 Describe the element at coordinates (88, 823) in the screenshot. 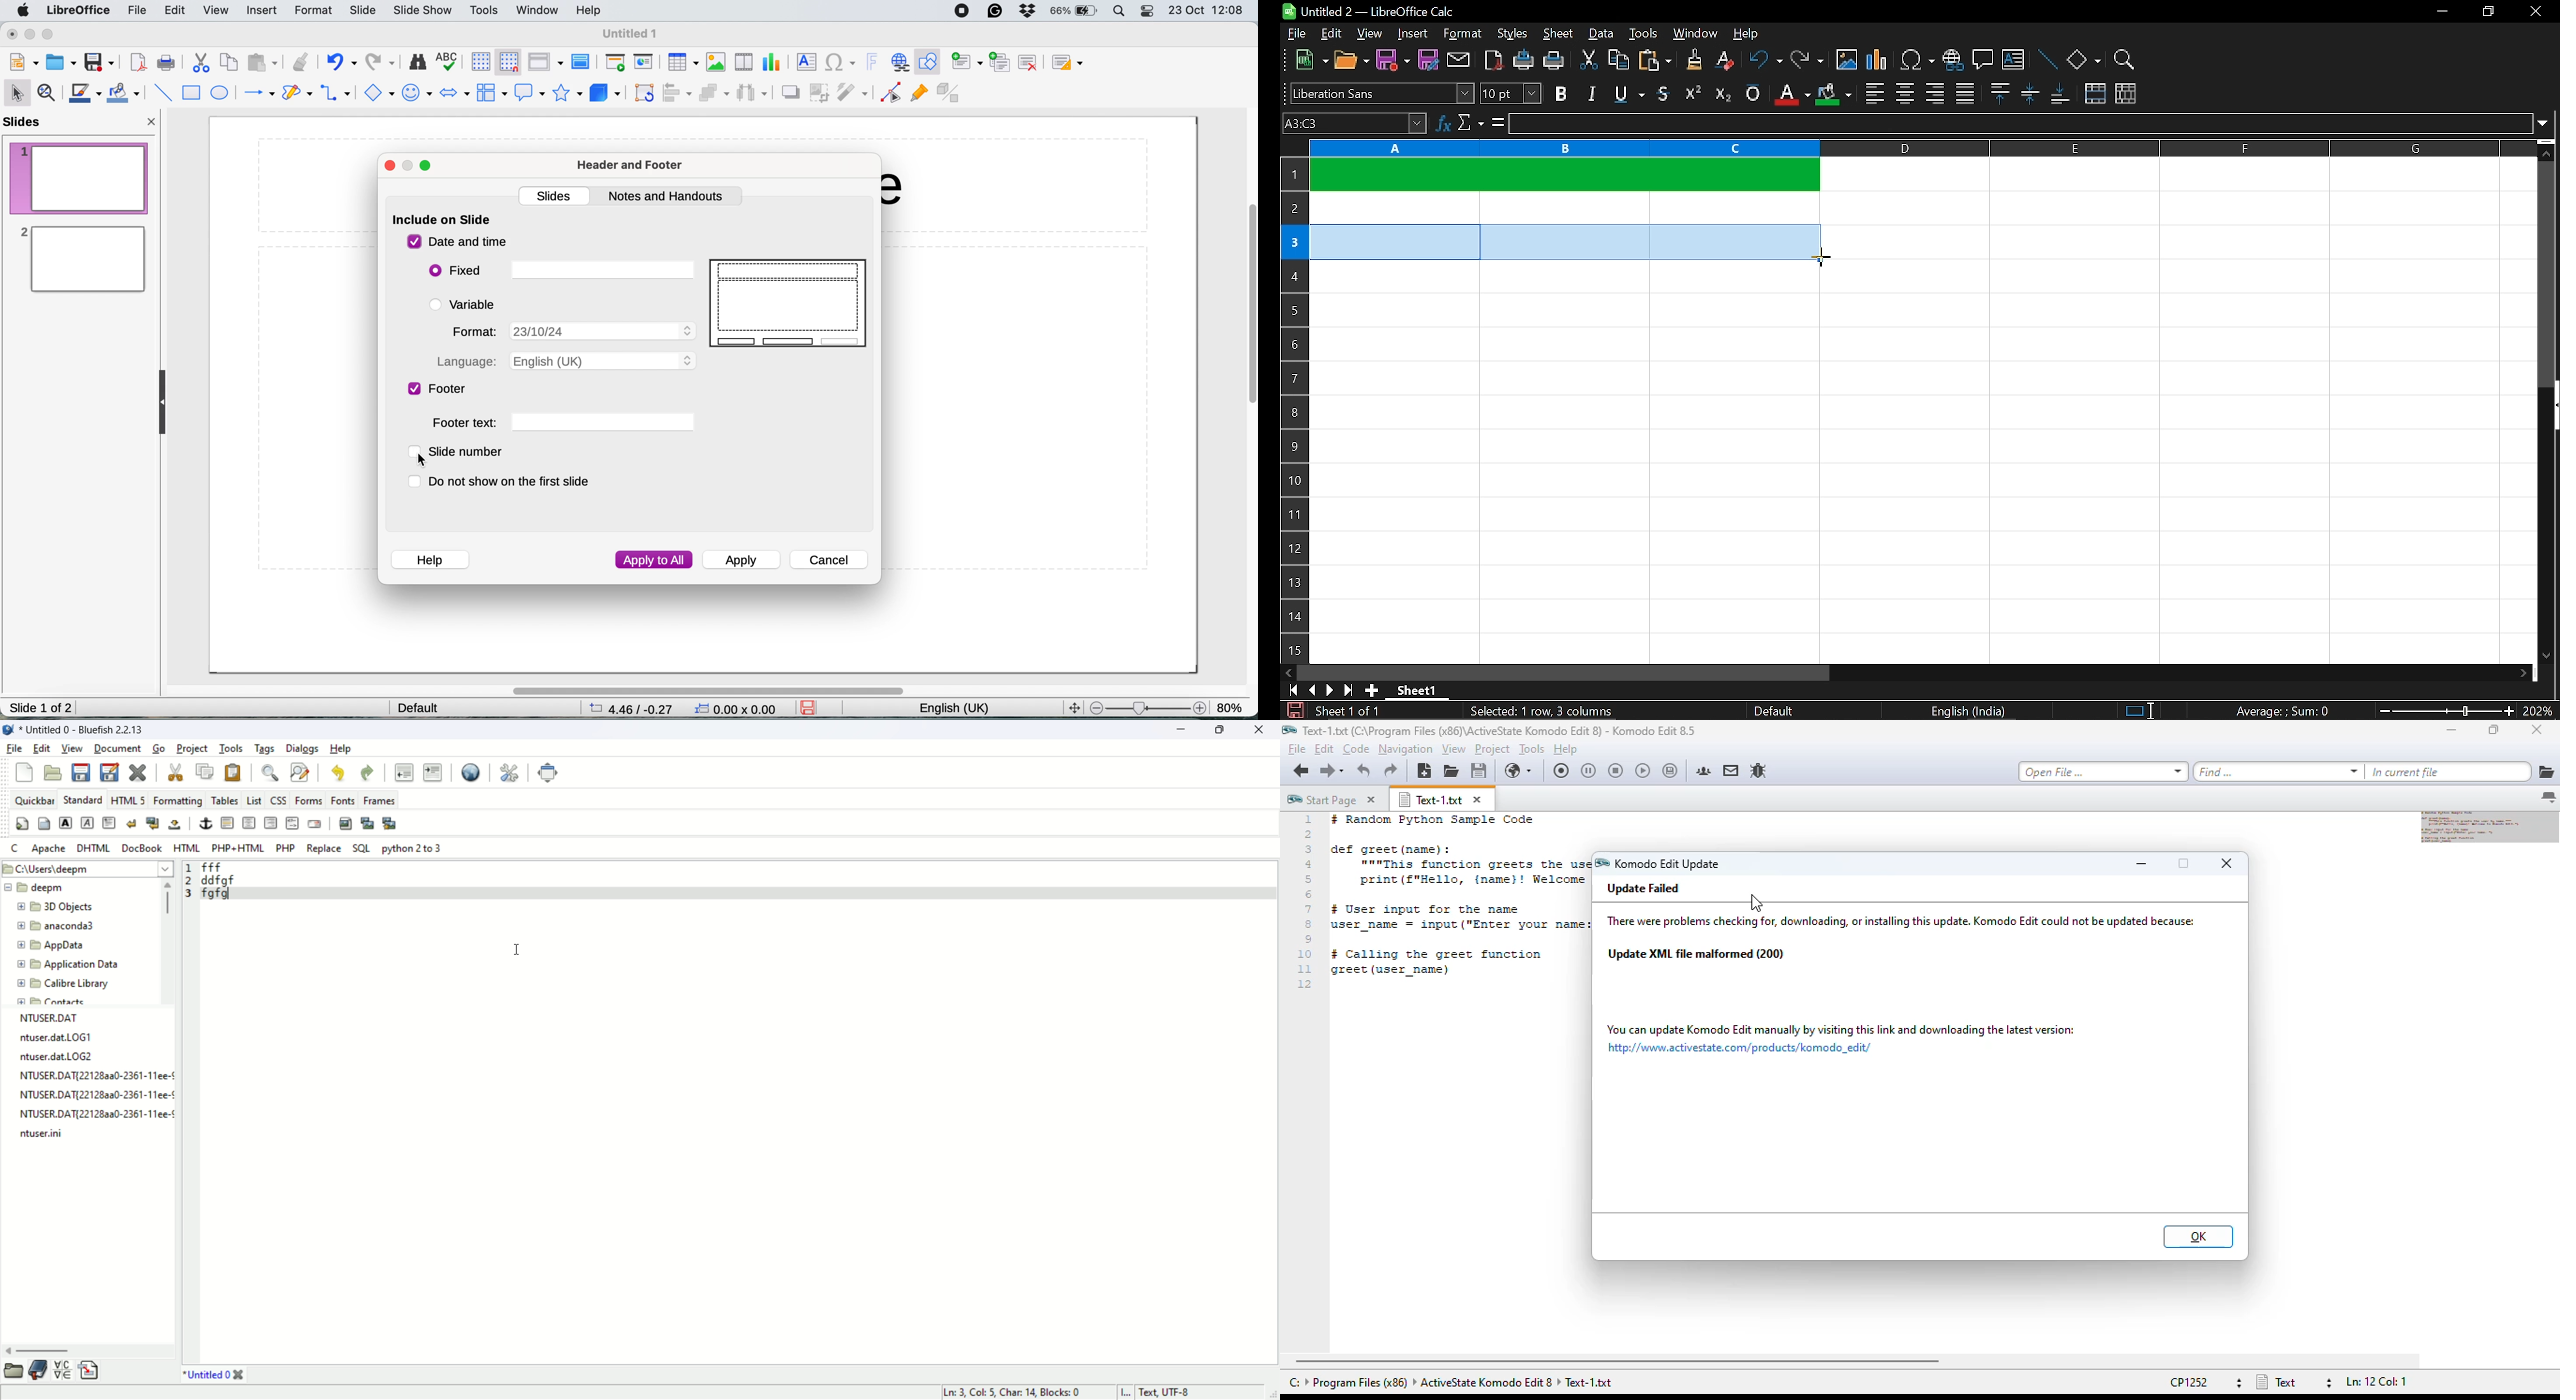

I see `emphasis` at that location.